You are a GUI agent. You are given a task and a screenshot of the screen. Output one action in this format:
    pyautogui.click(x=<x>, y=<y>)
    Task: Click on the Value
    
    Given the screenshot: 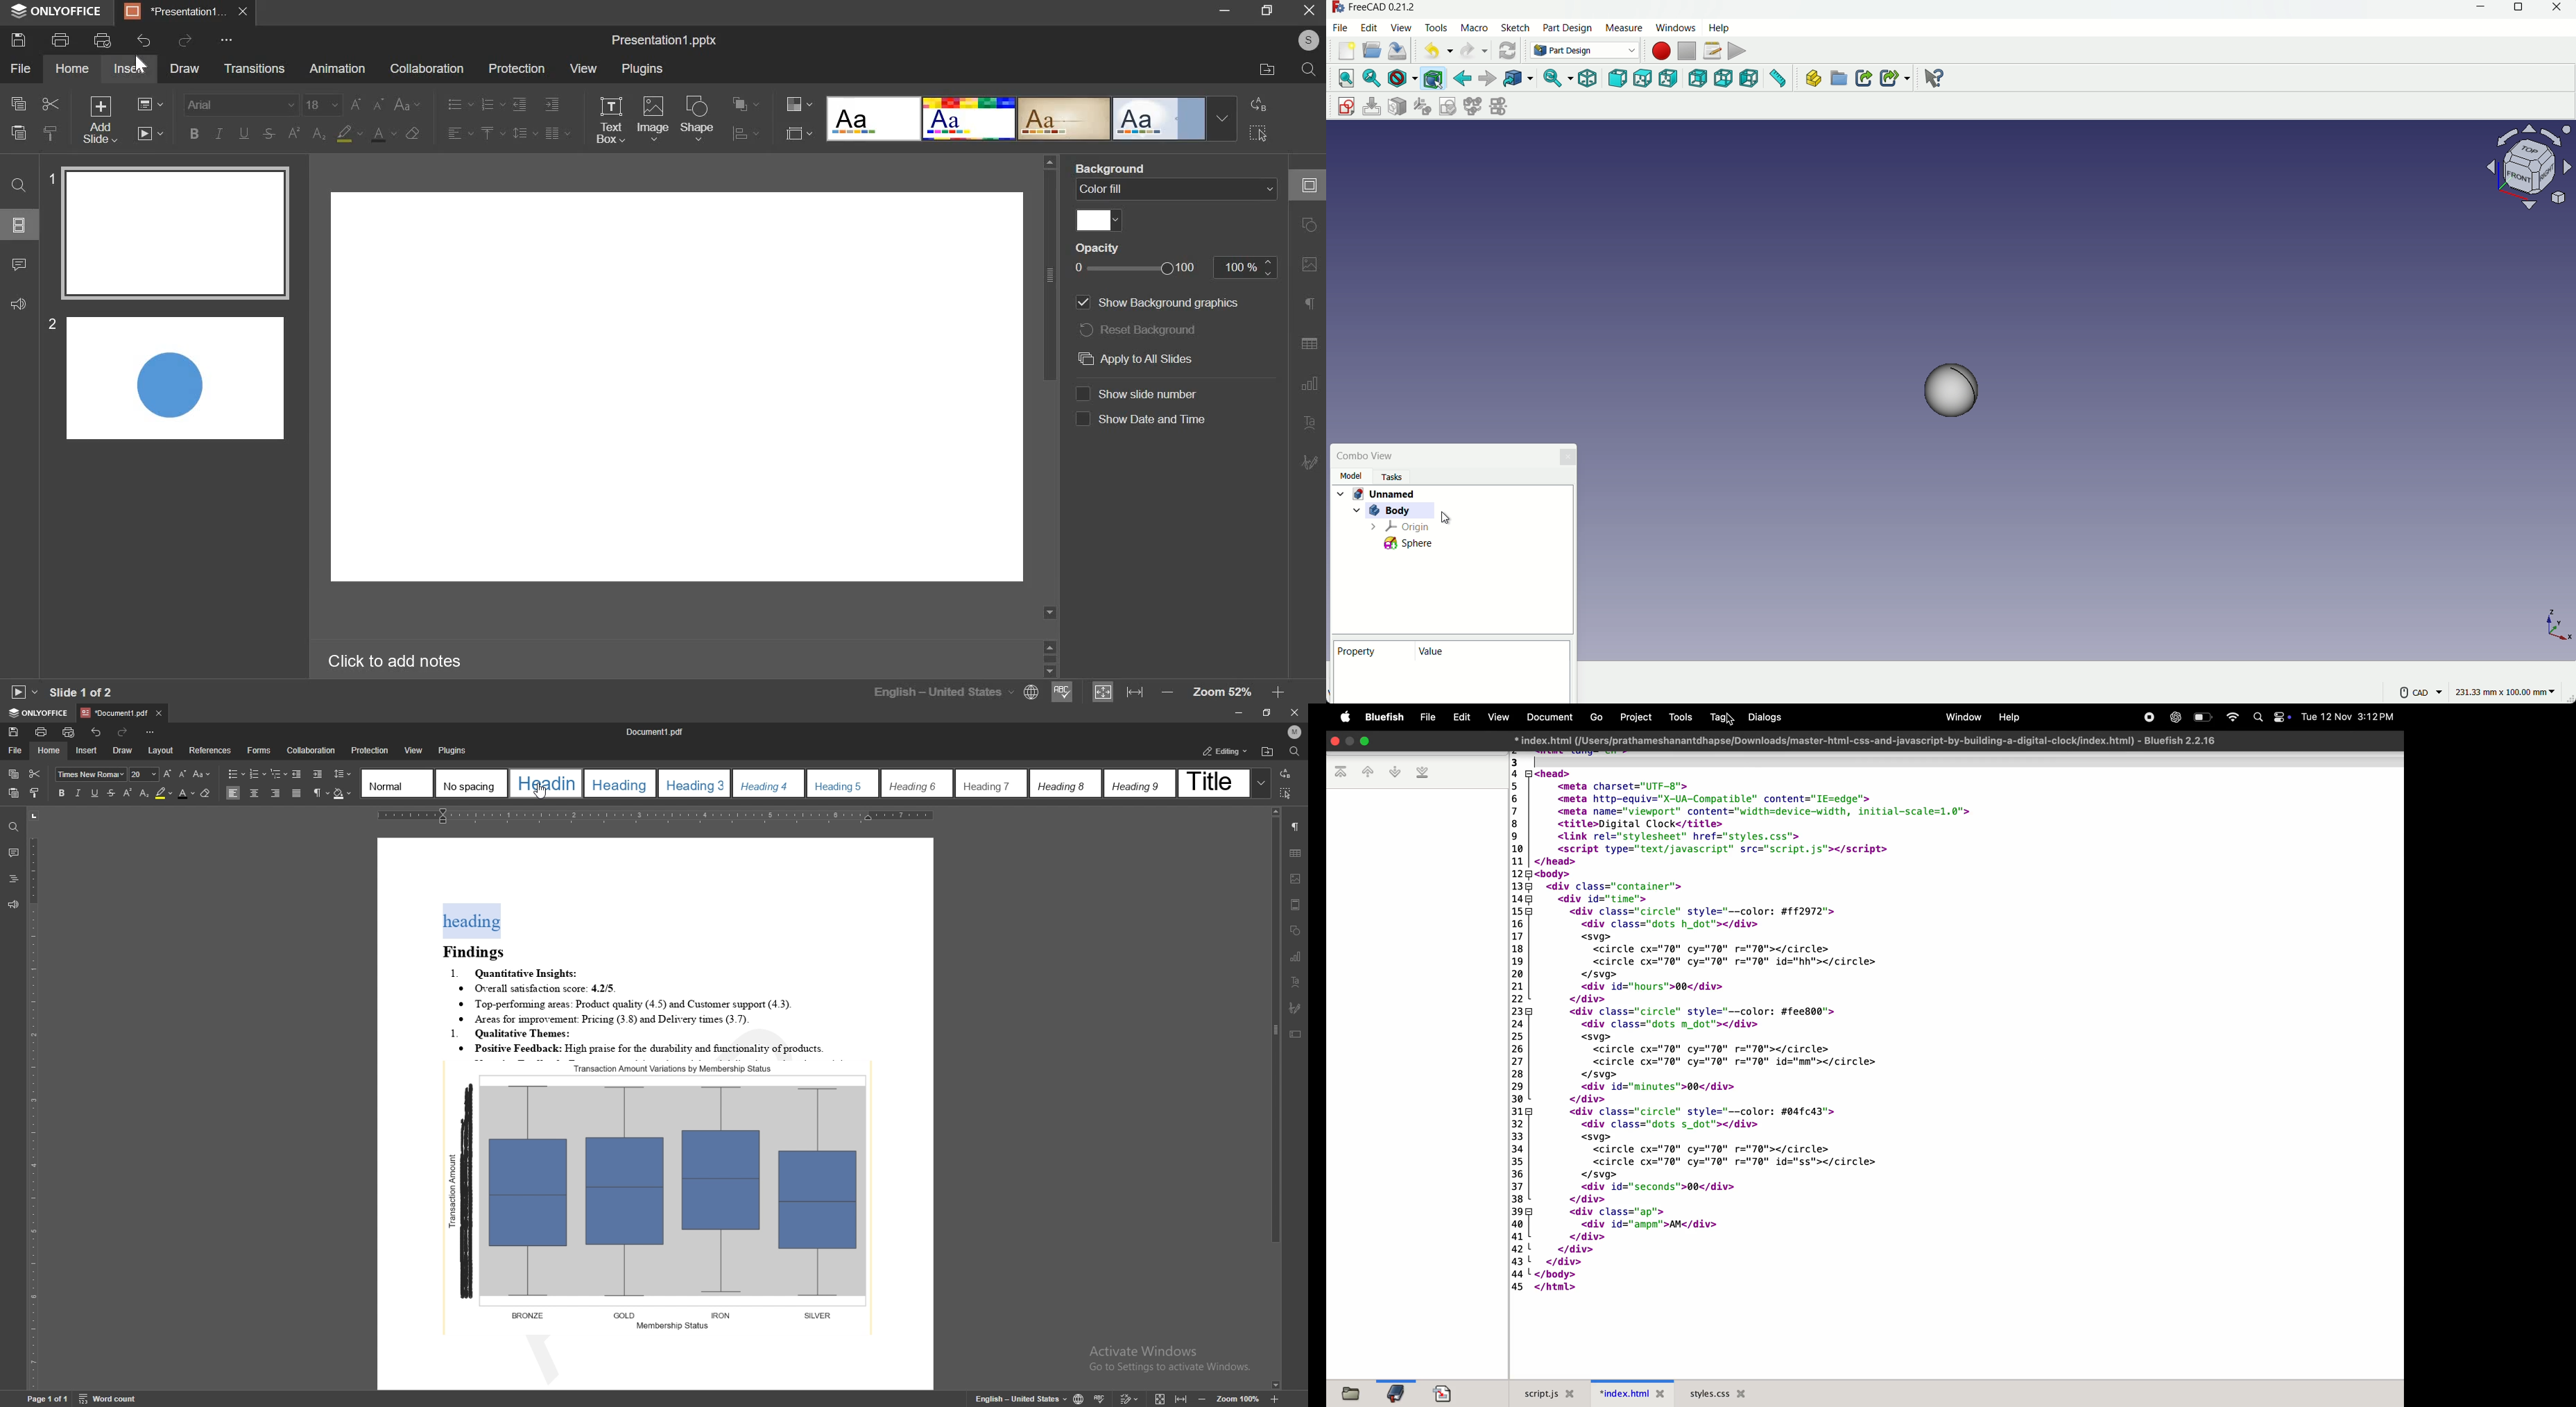 What is the action you would take?
    pyautogui.click(x=1437, y=652)
    